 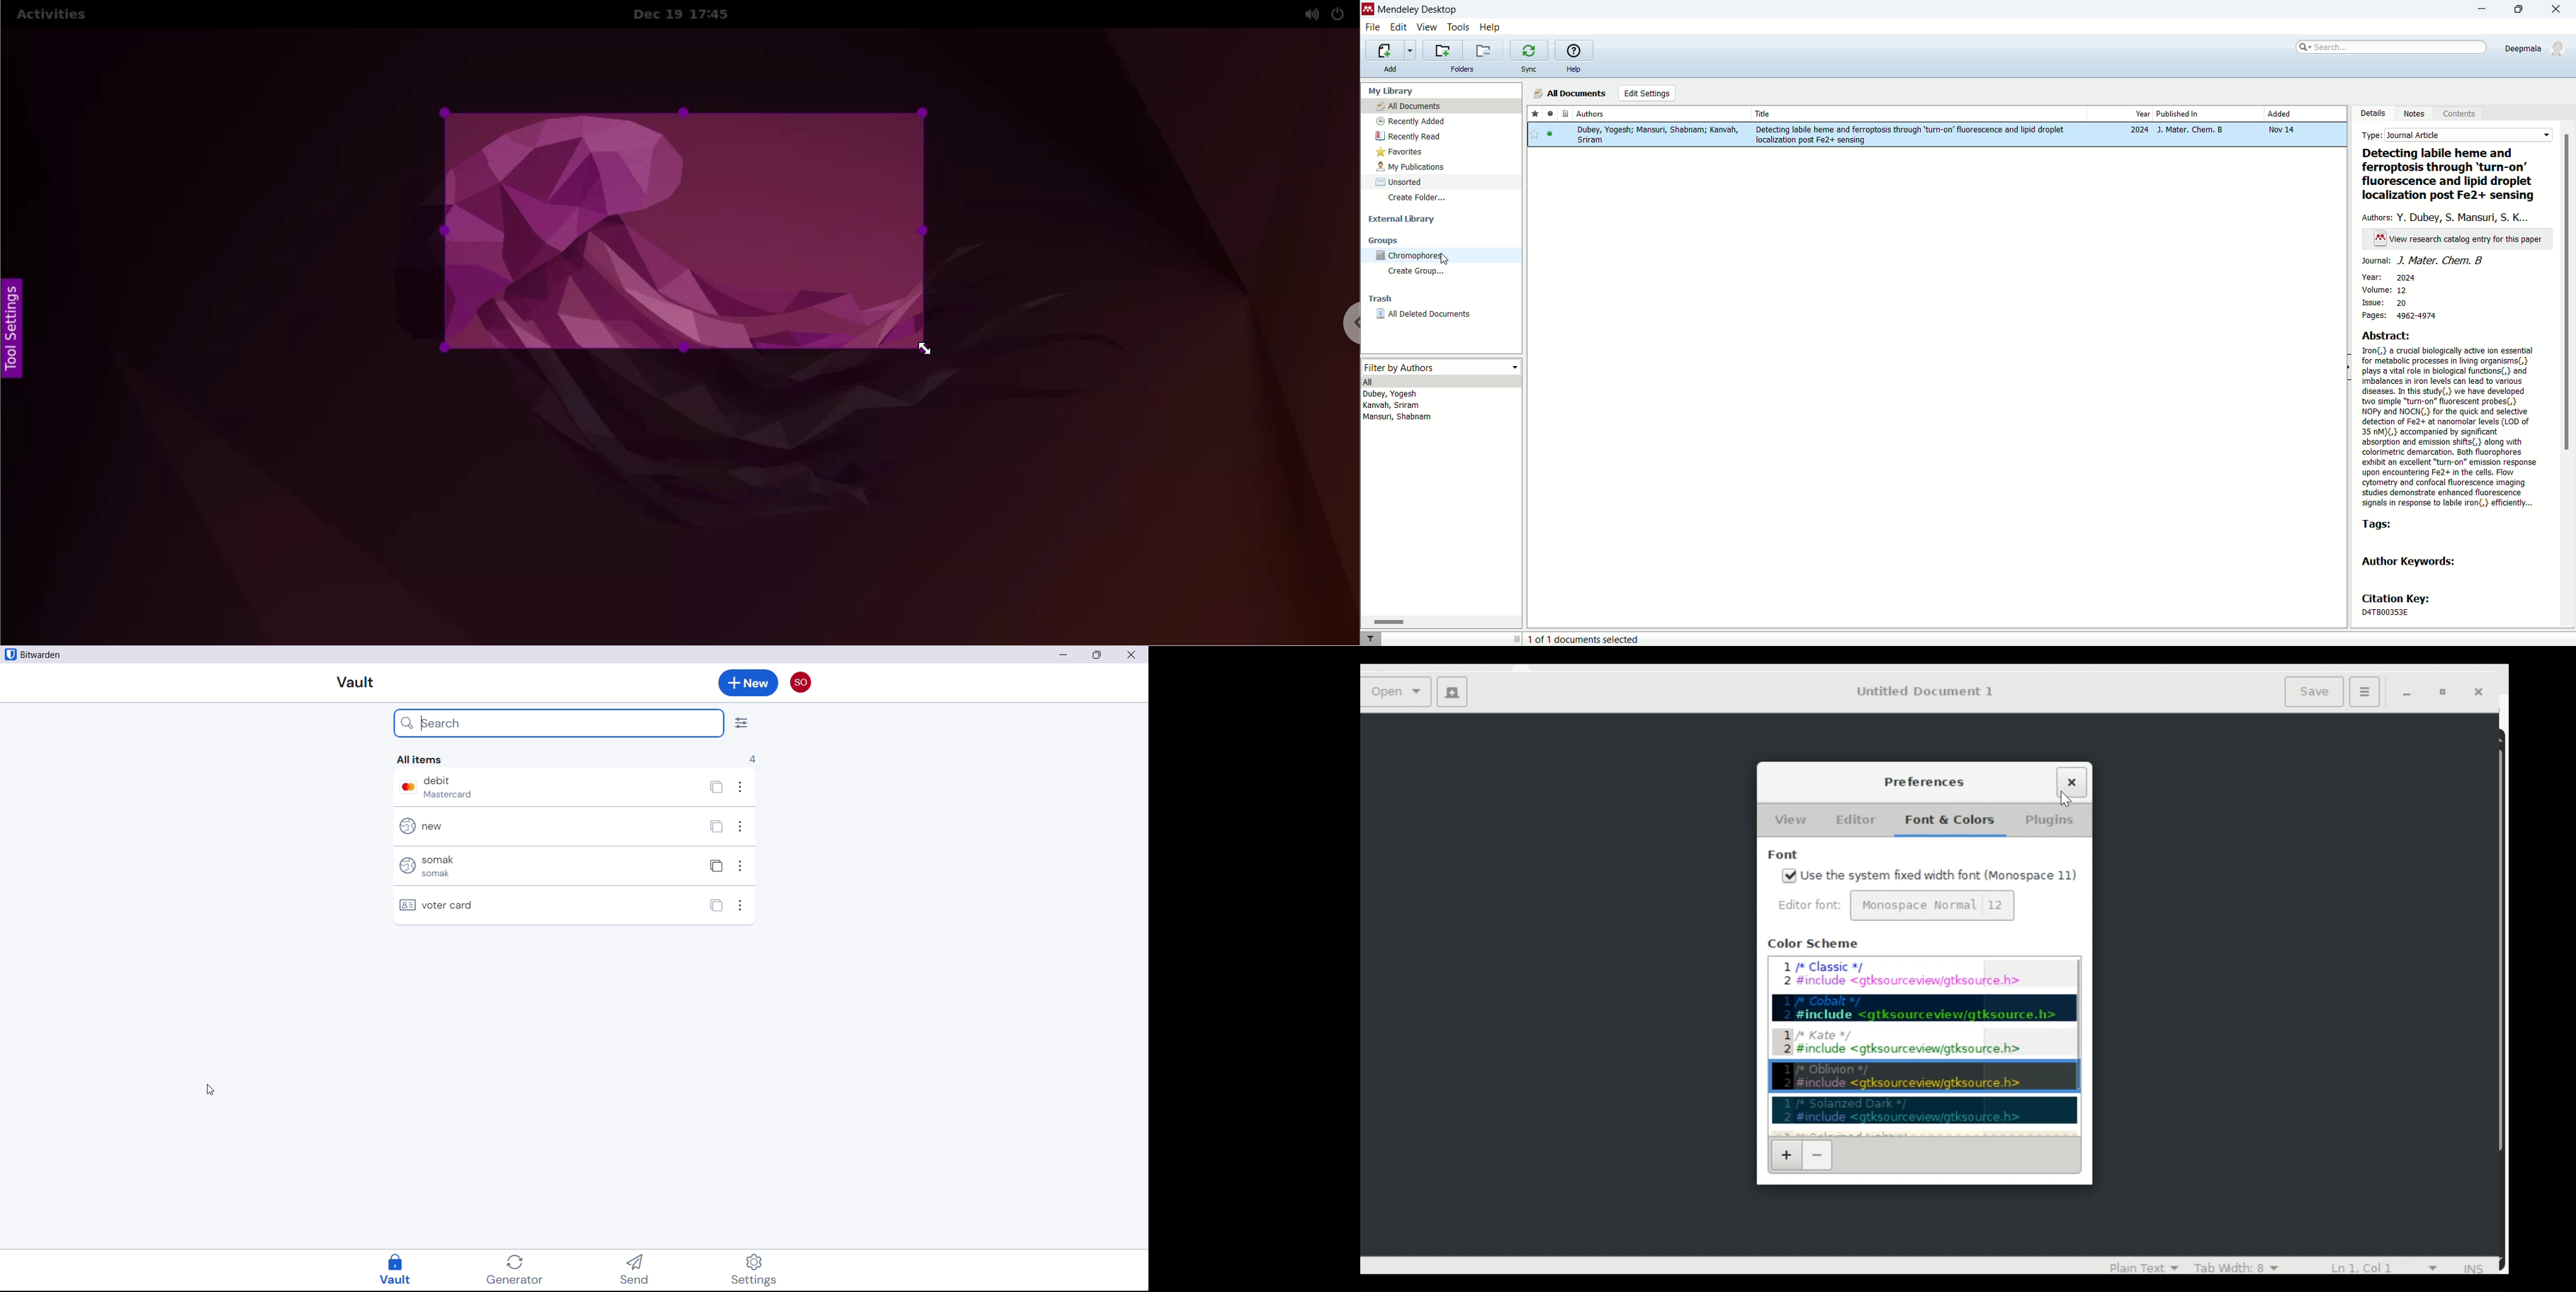 What do you see at coordinates (1442, 50) in the screenshot?
I see `add a new folder` at bounding box center [1442, 50].